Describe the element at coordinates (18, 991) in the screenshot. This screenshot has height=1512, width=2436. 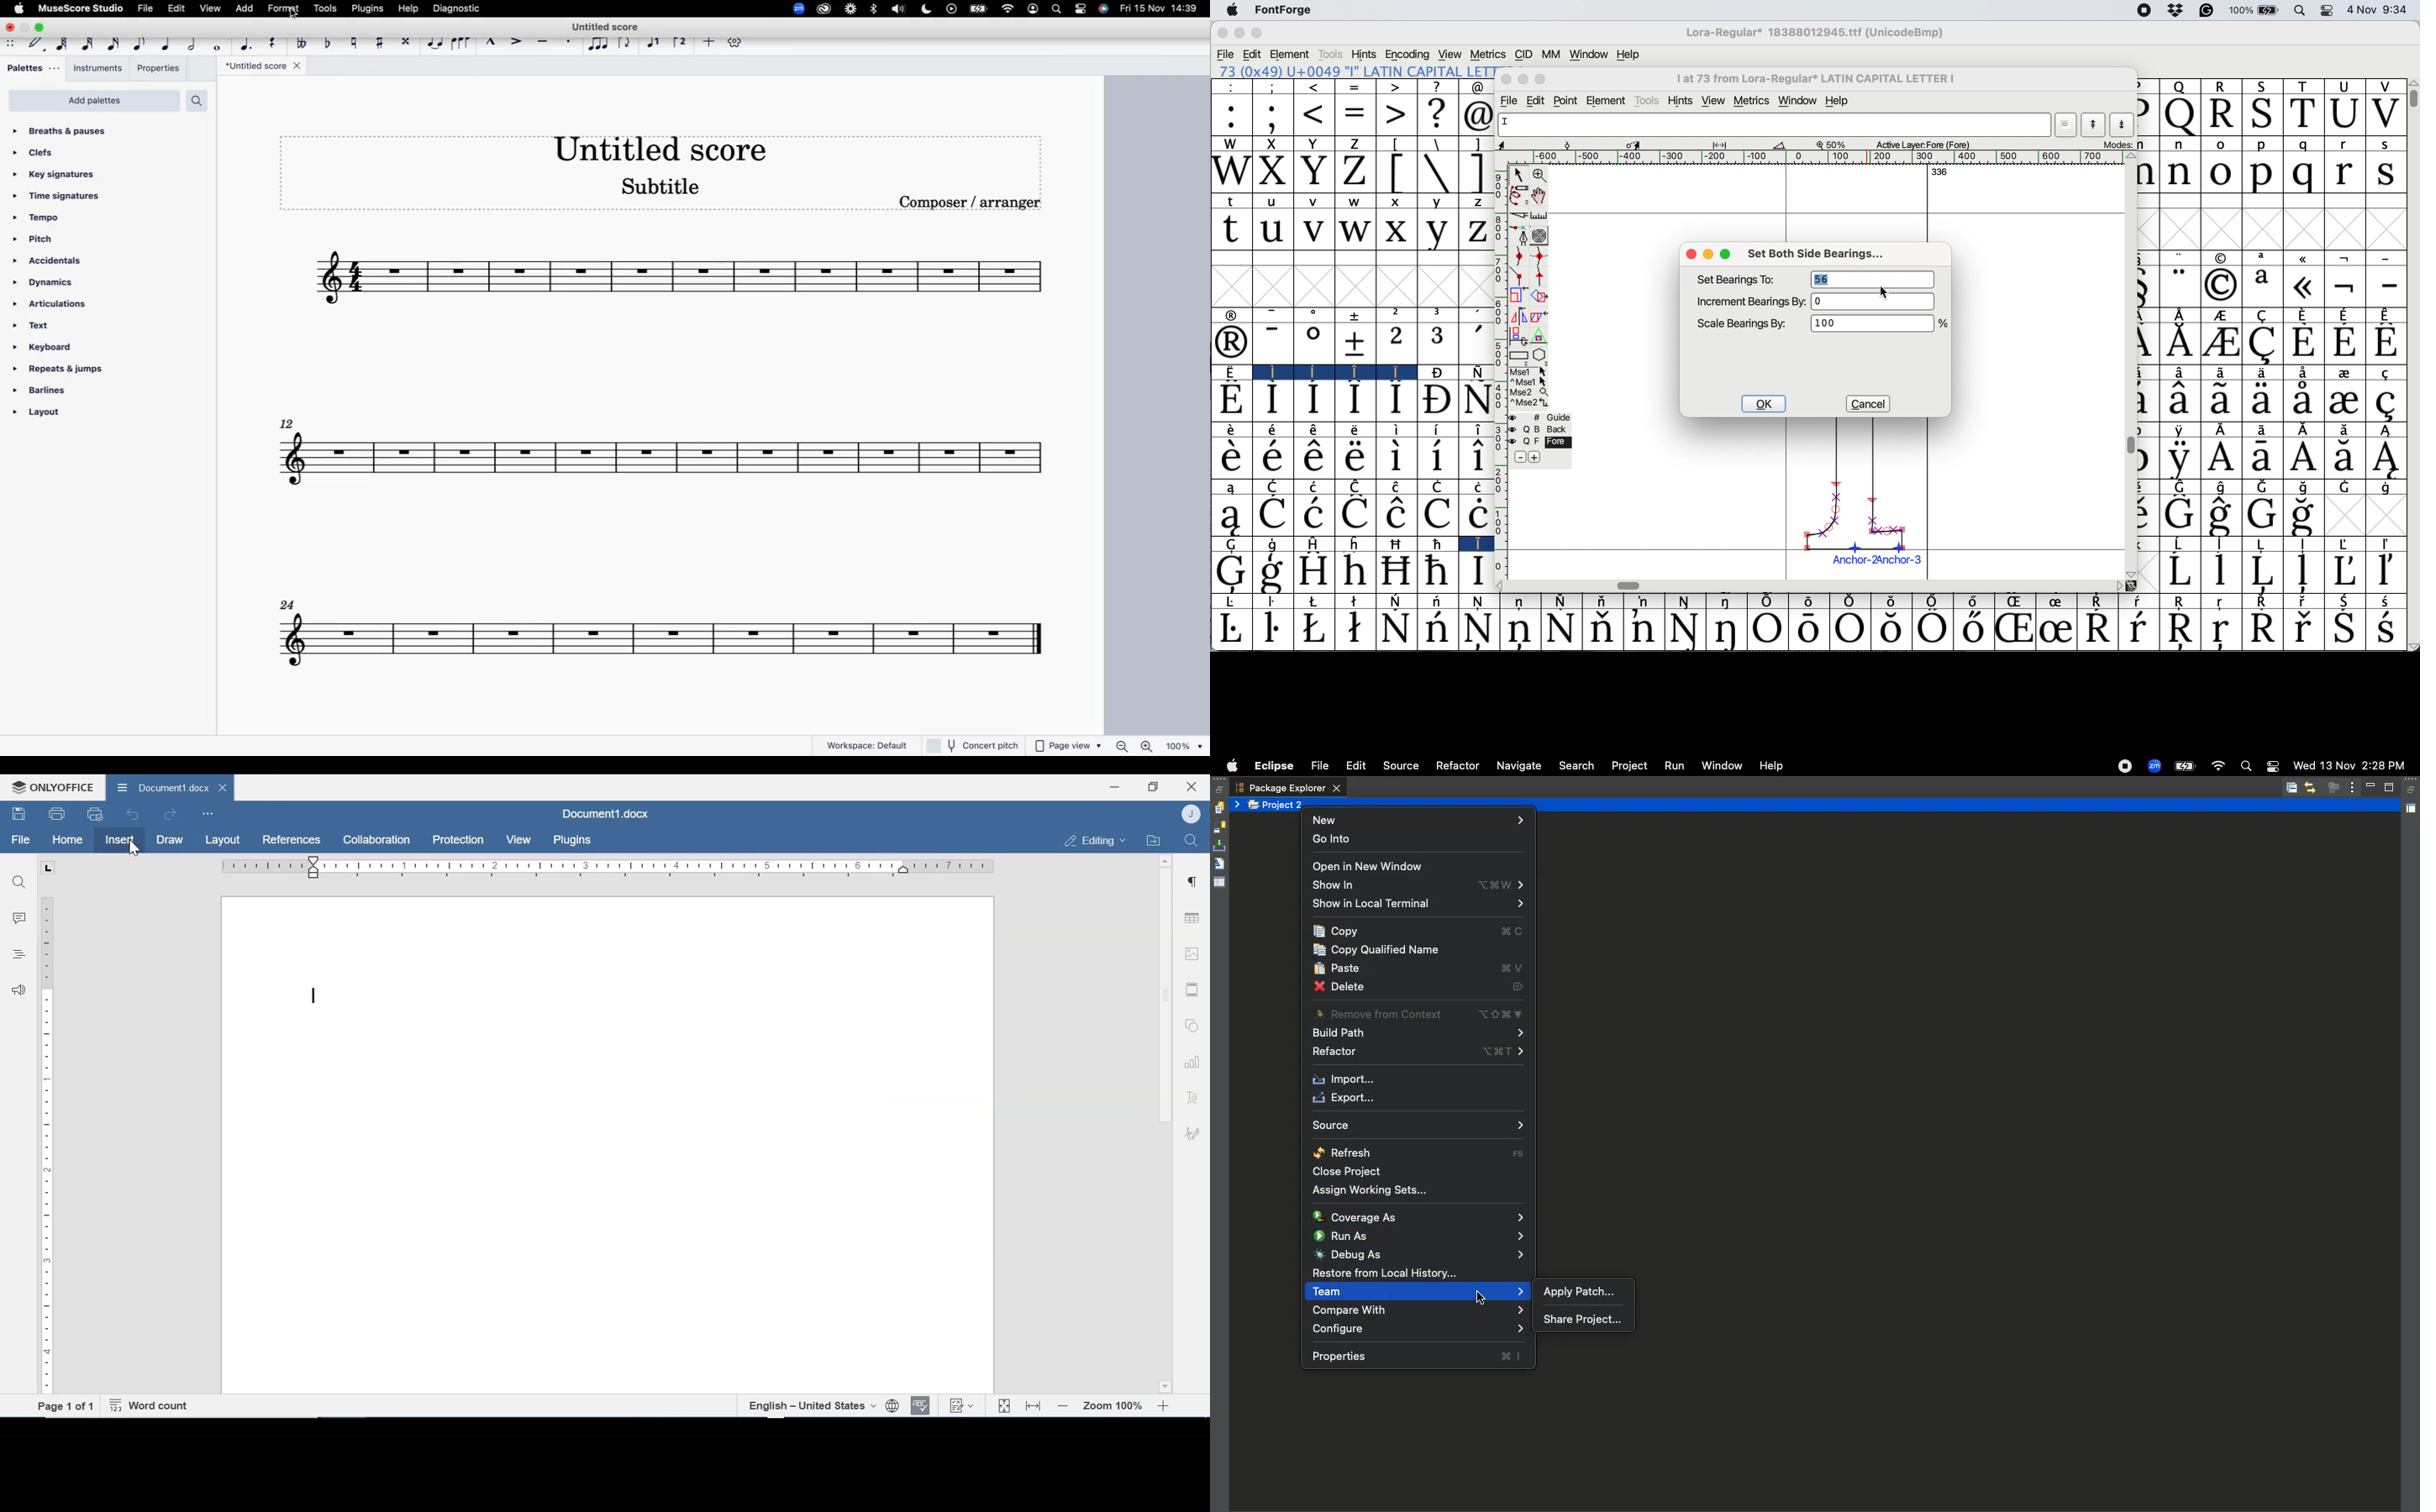
I see `Feedback and Support` at that location.